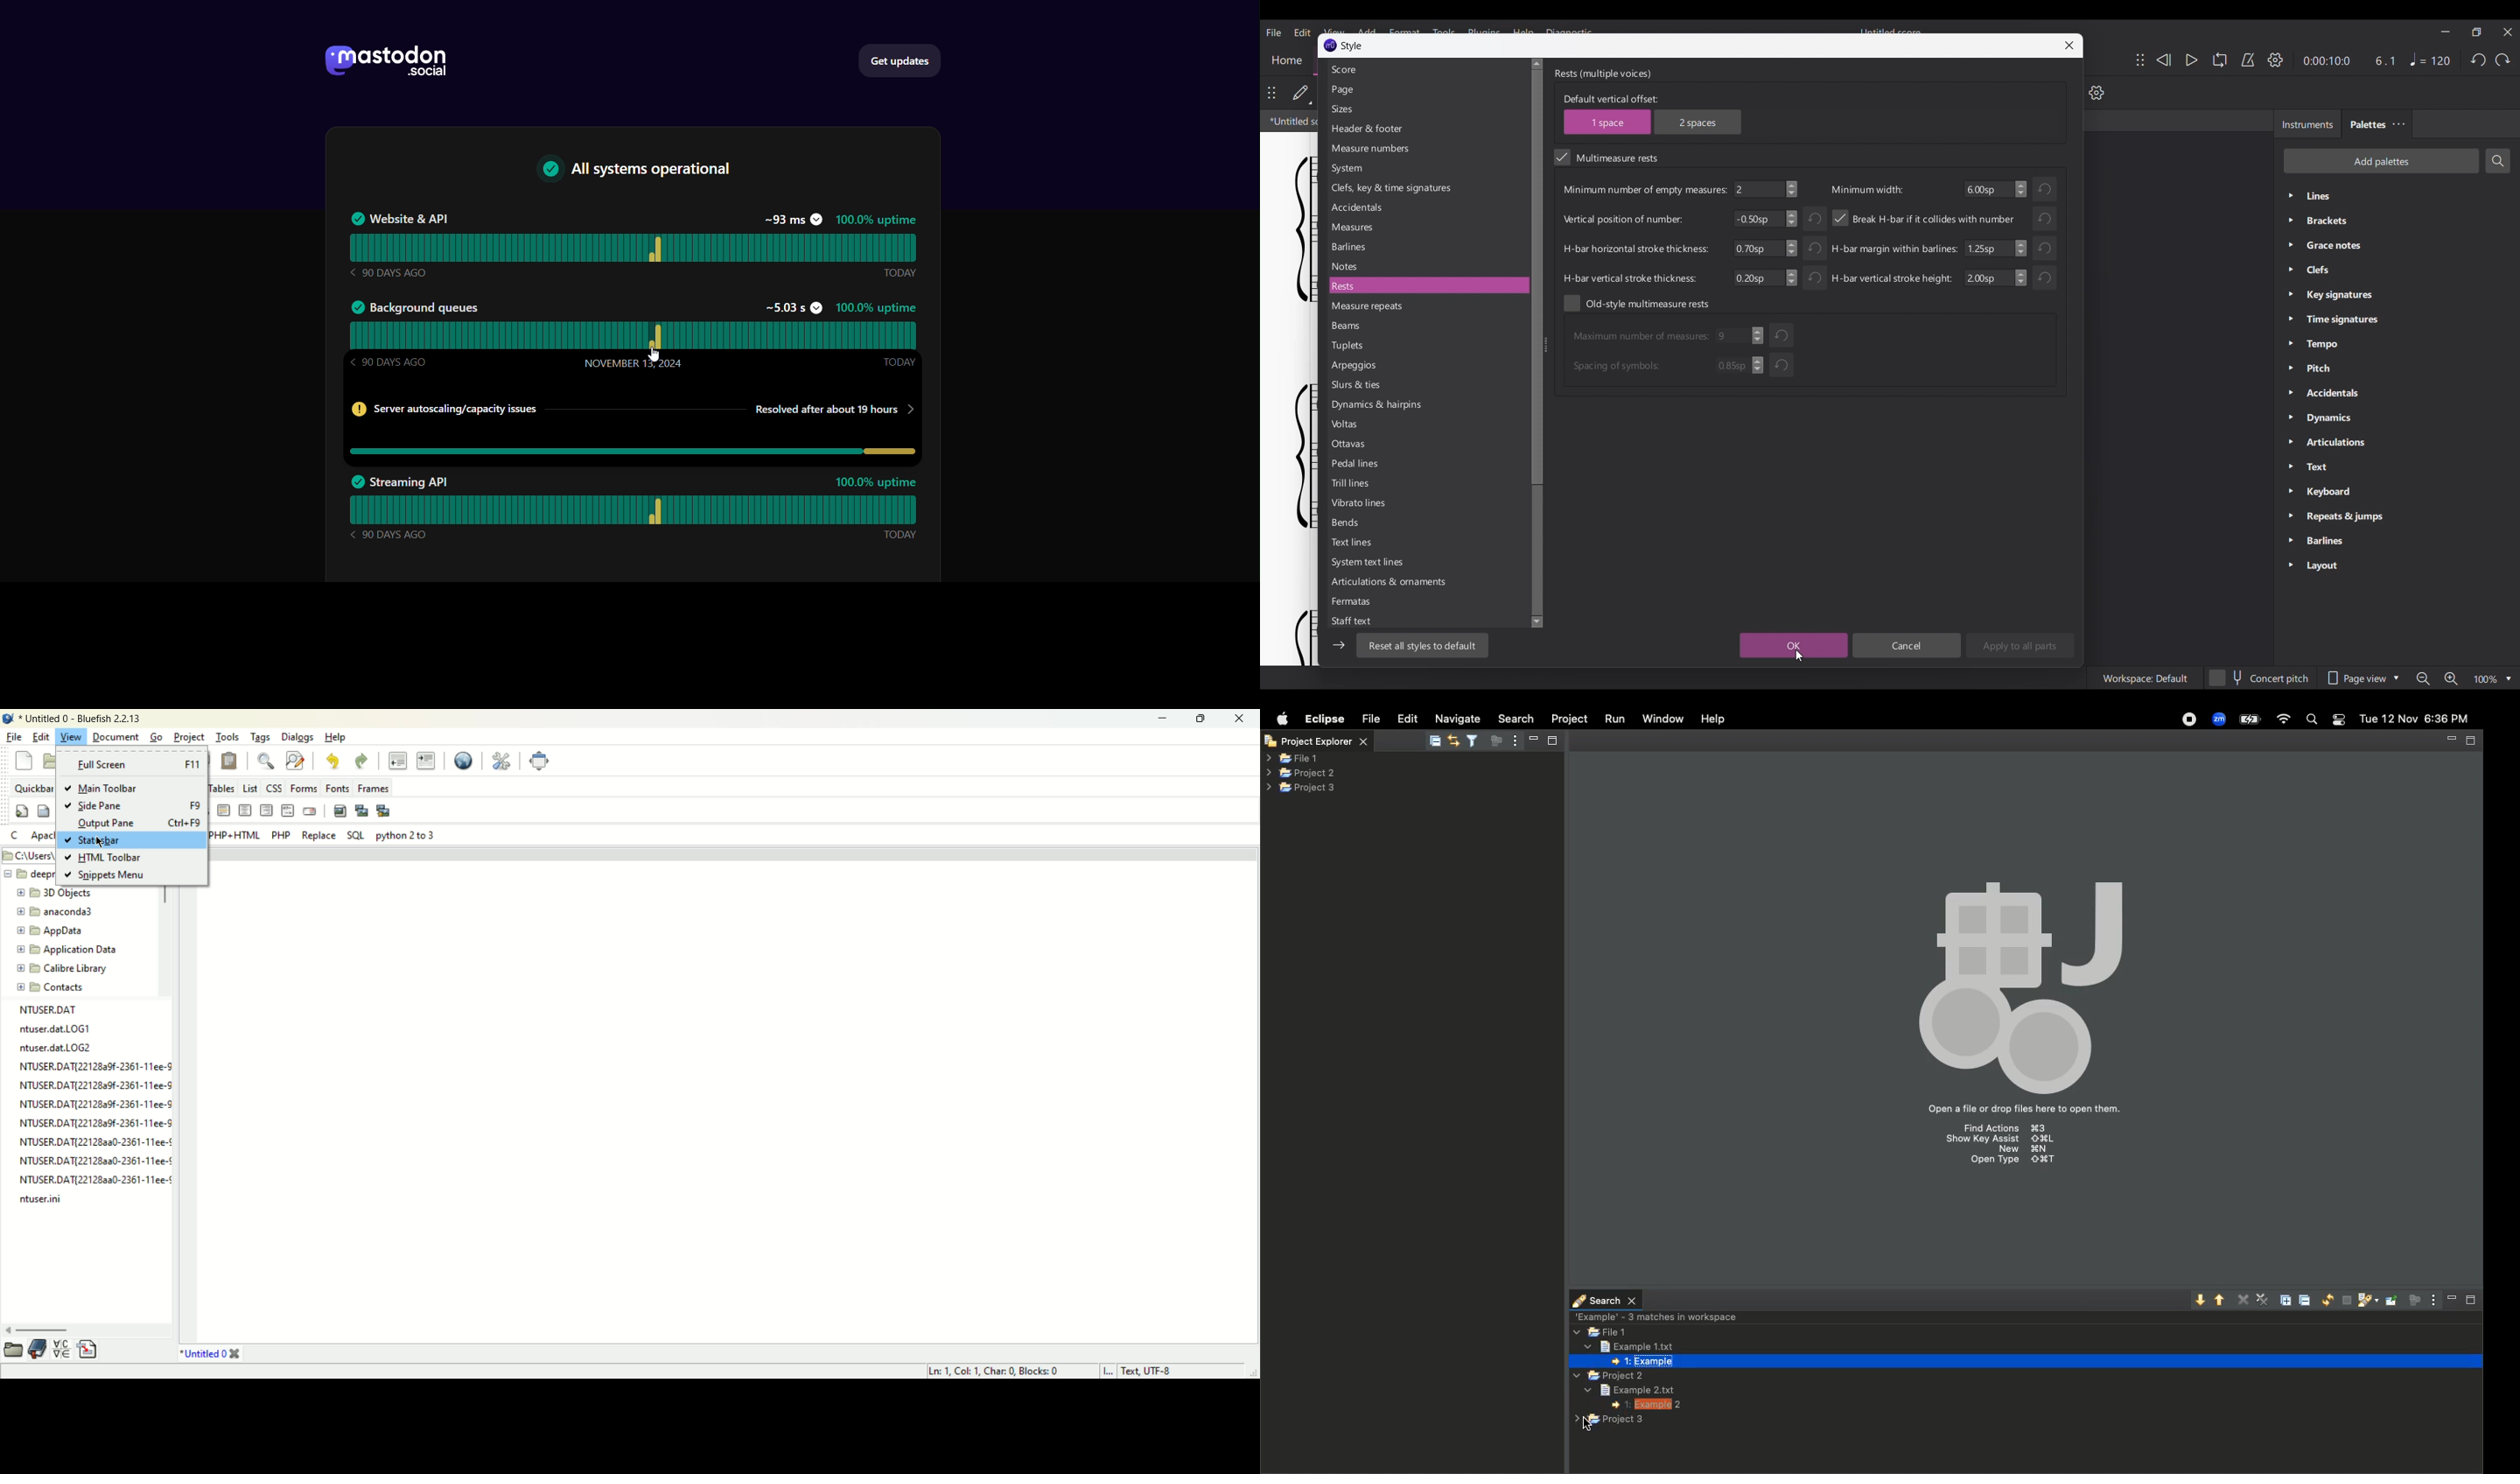  What do you see at coordinates (877, 309) in the screenshot?
I see `100%` at bounding box center [877, 309].